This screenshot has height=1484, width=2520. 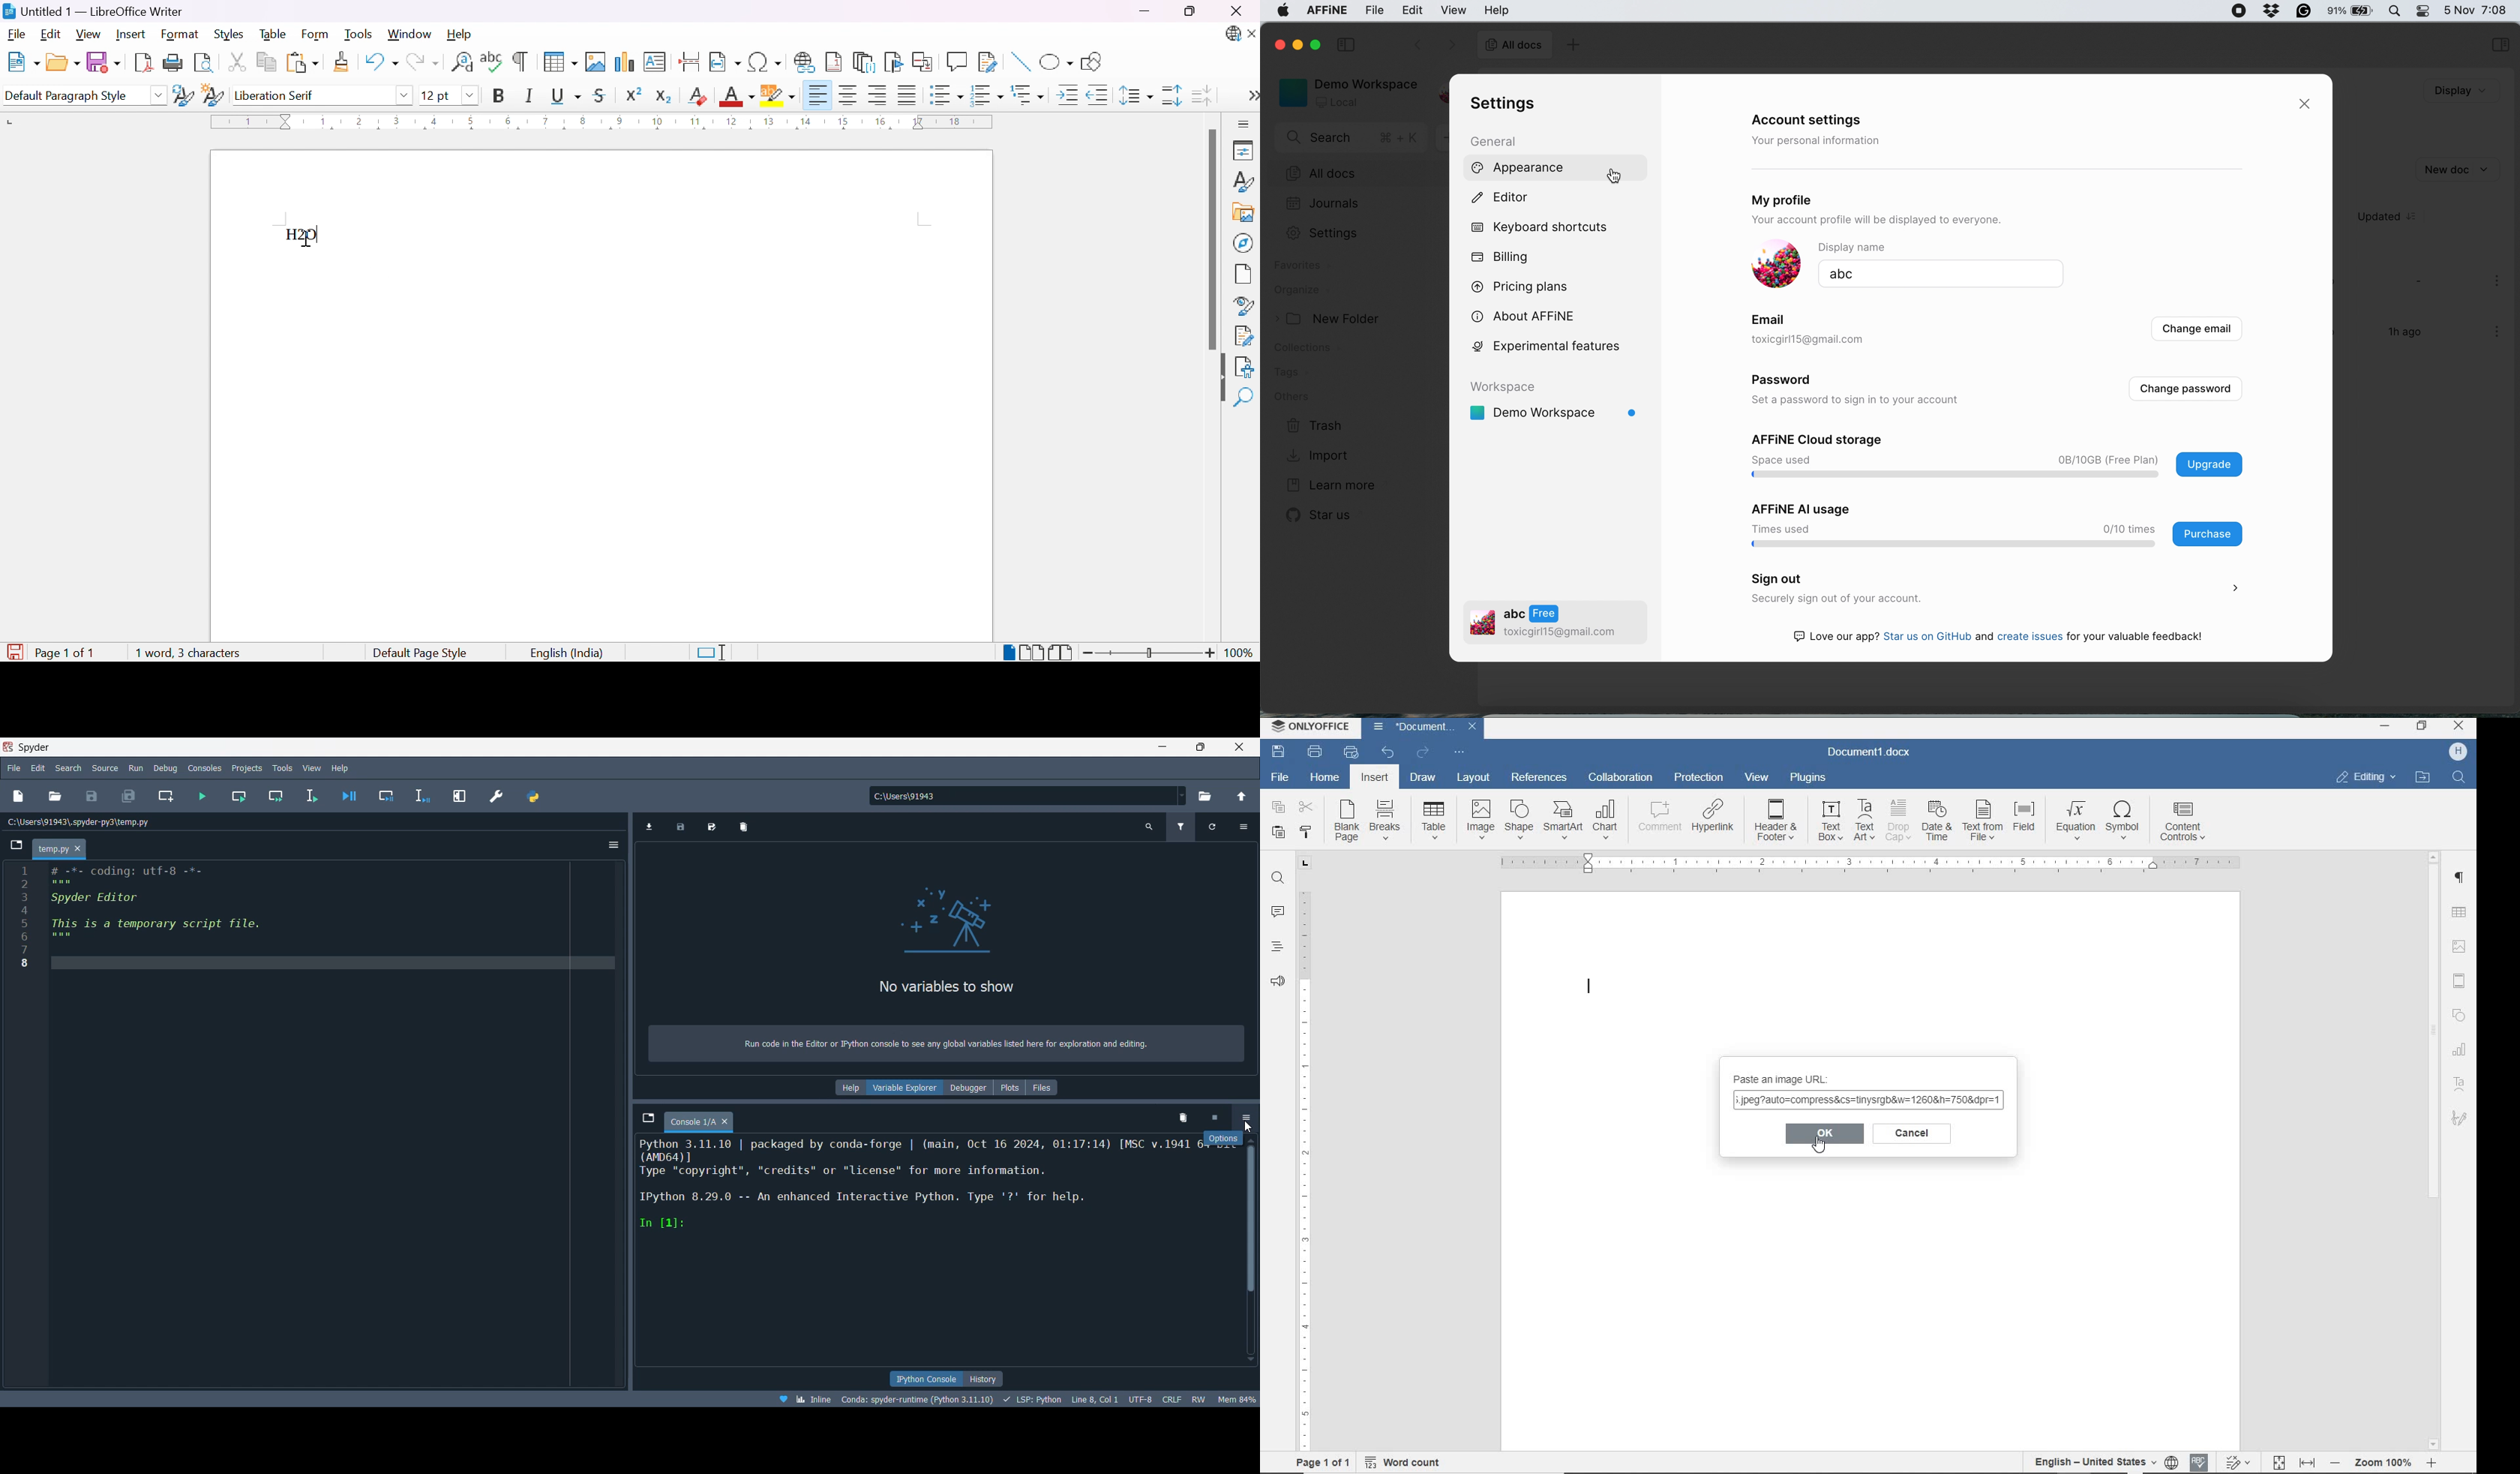 I want to click on spotlight search, so click(x=2396, y=11).